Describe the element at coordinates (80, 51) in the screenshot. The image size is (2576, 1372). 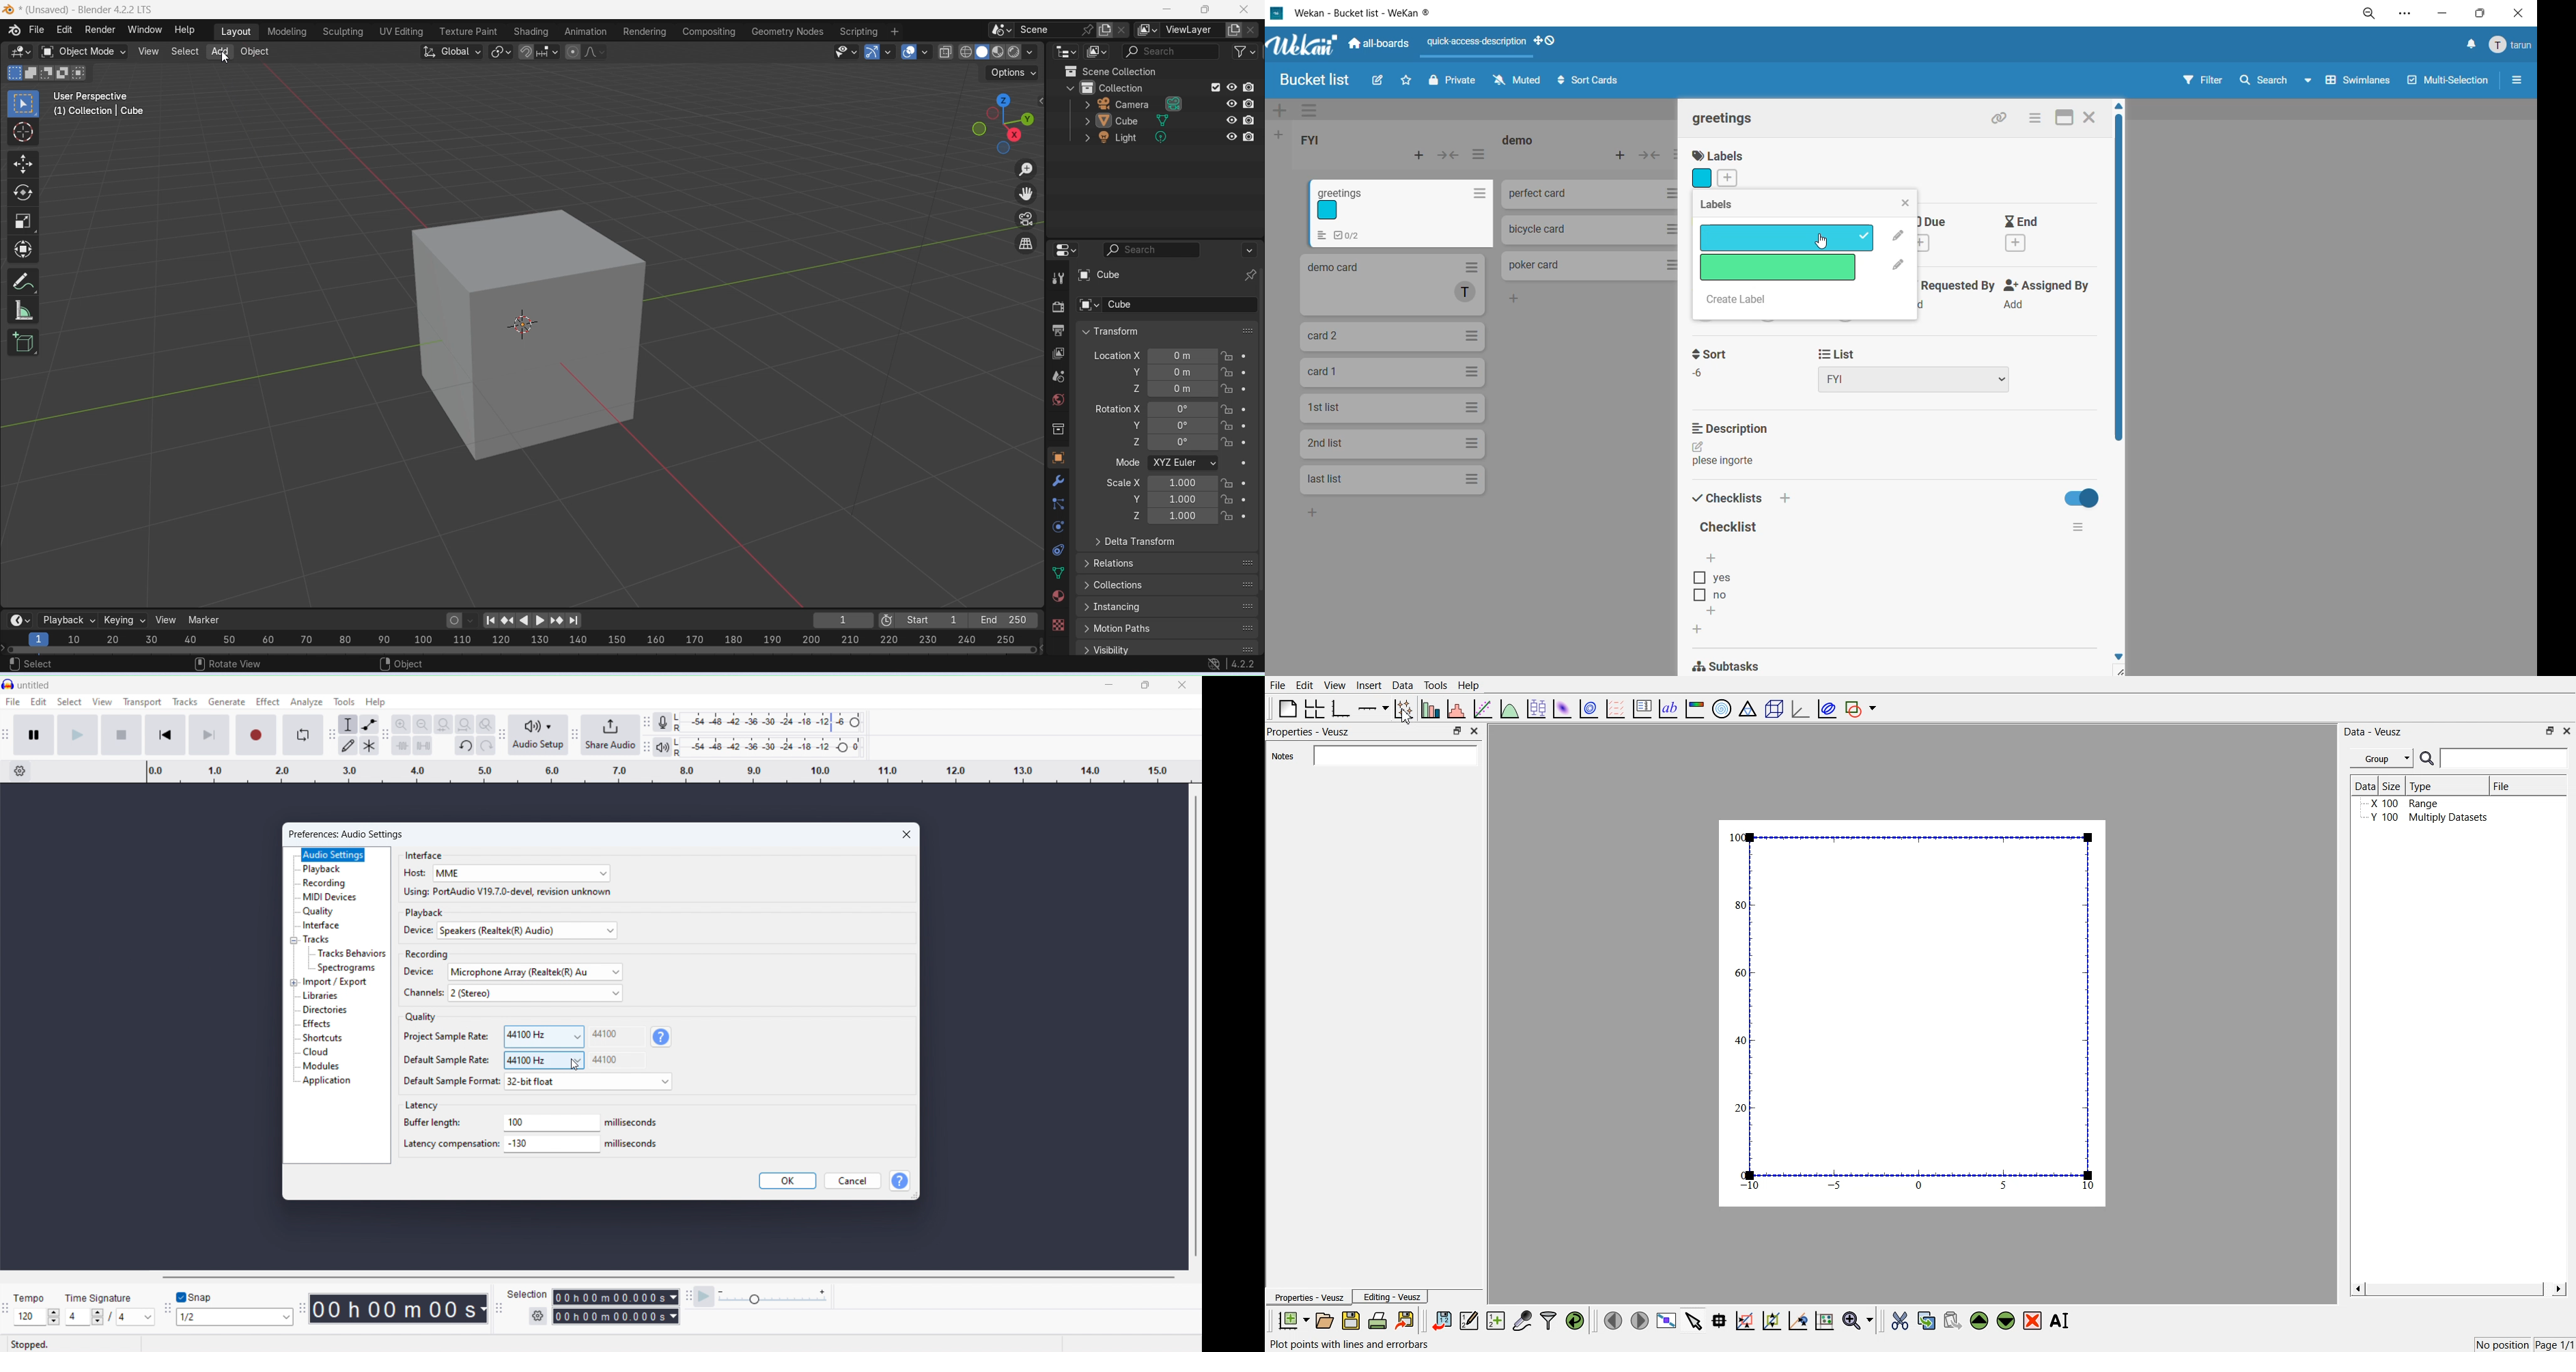
I see `Object mode` at that location.